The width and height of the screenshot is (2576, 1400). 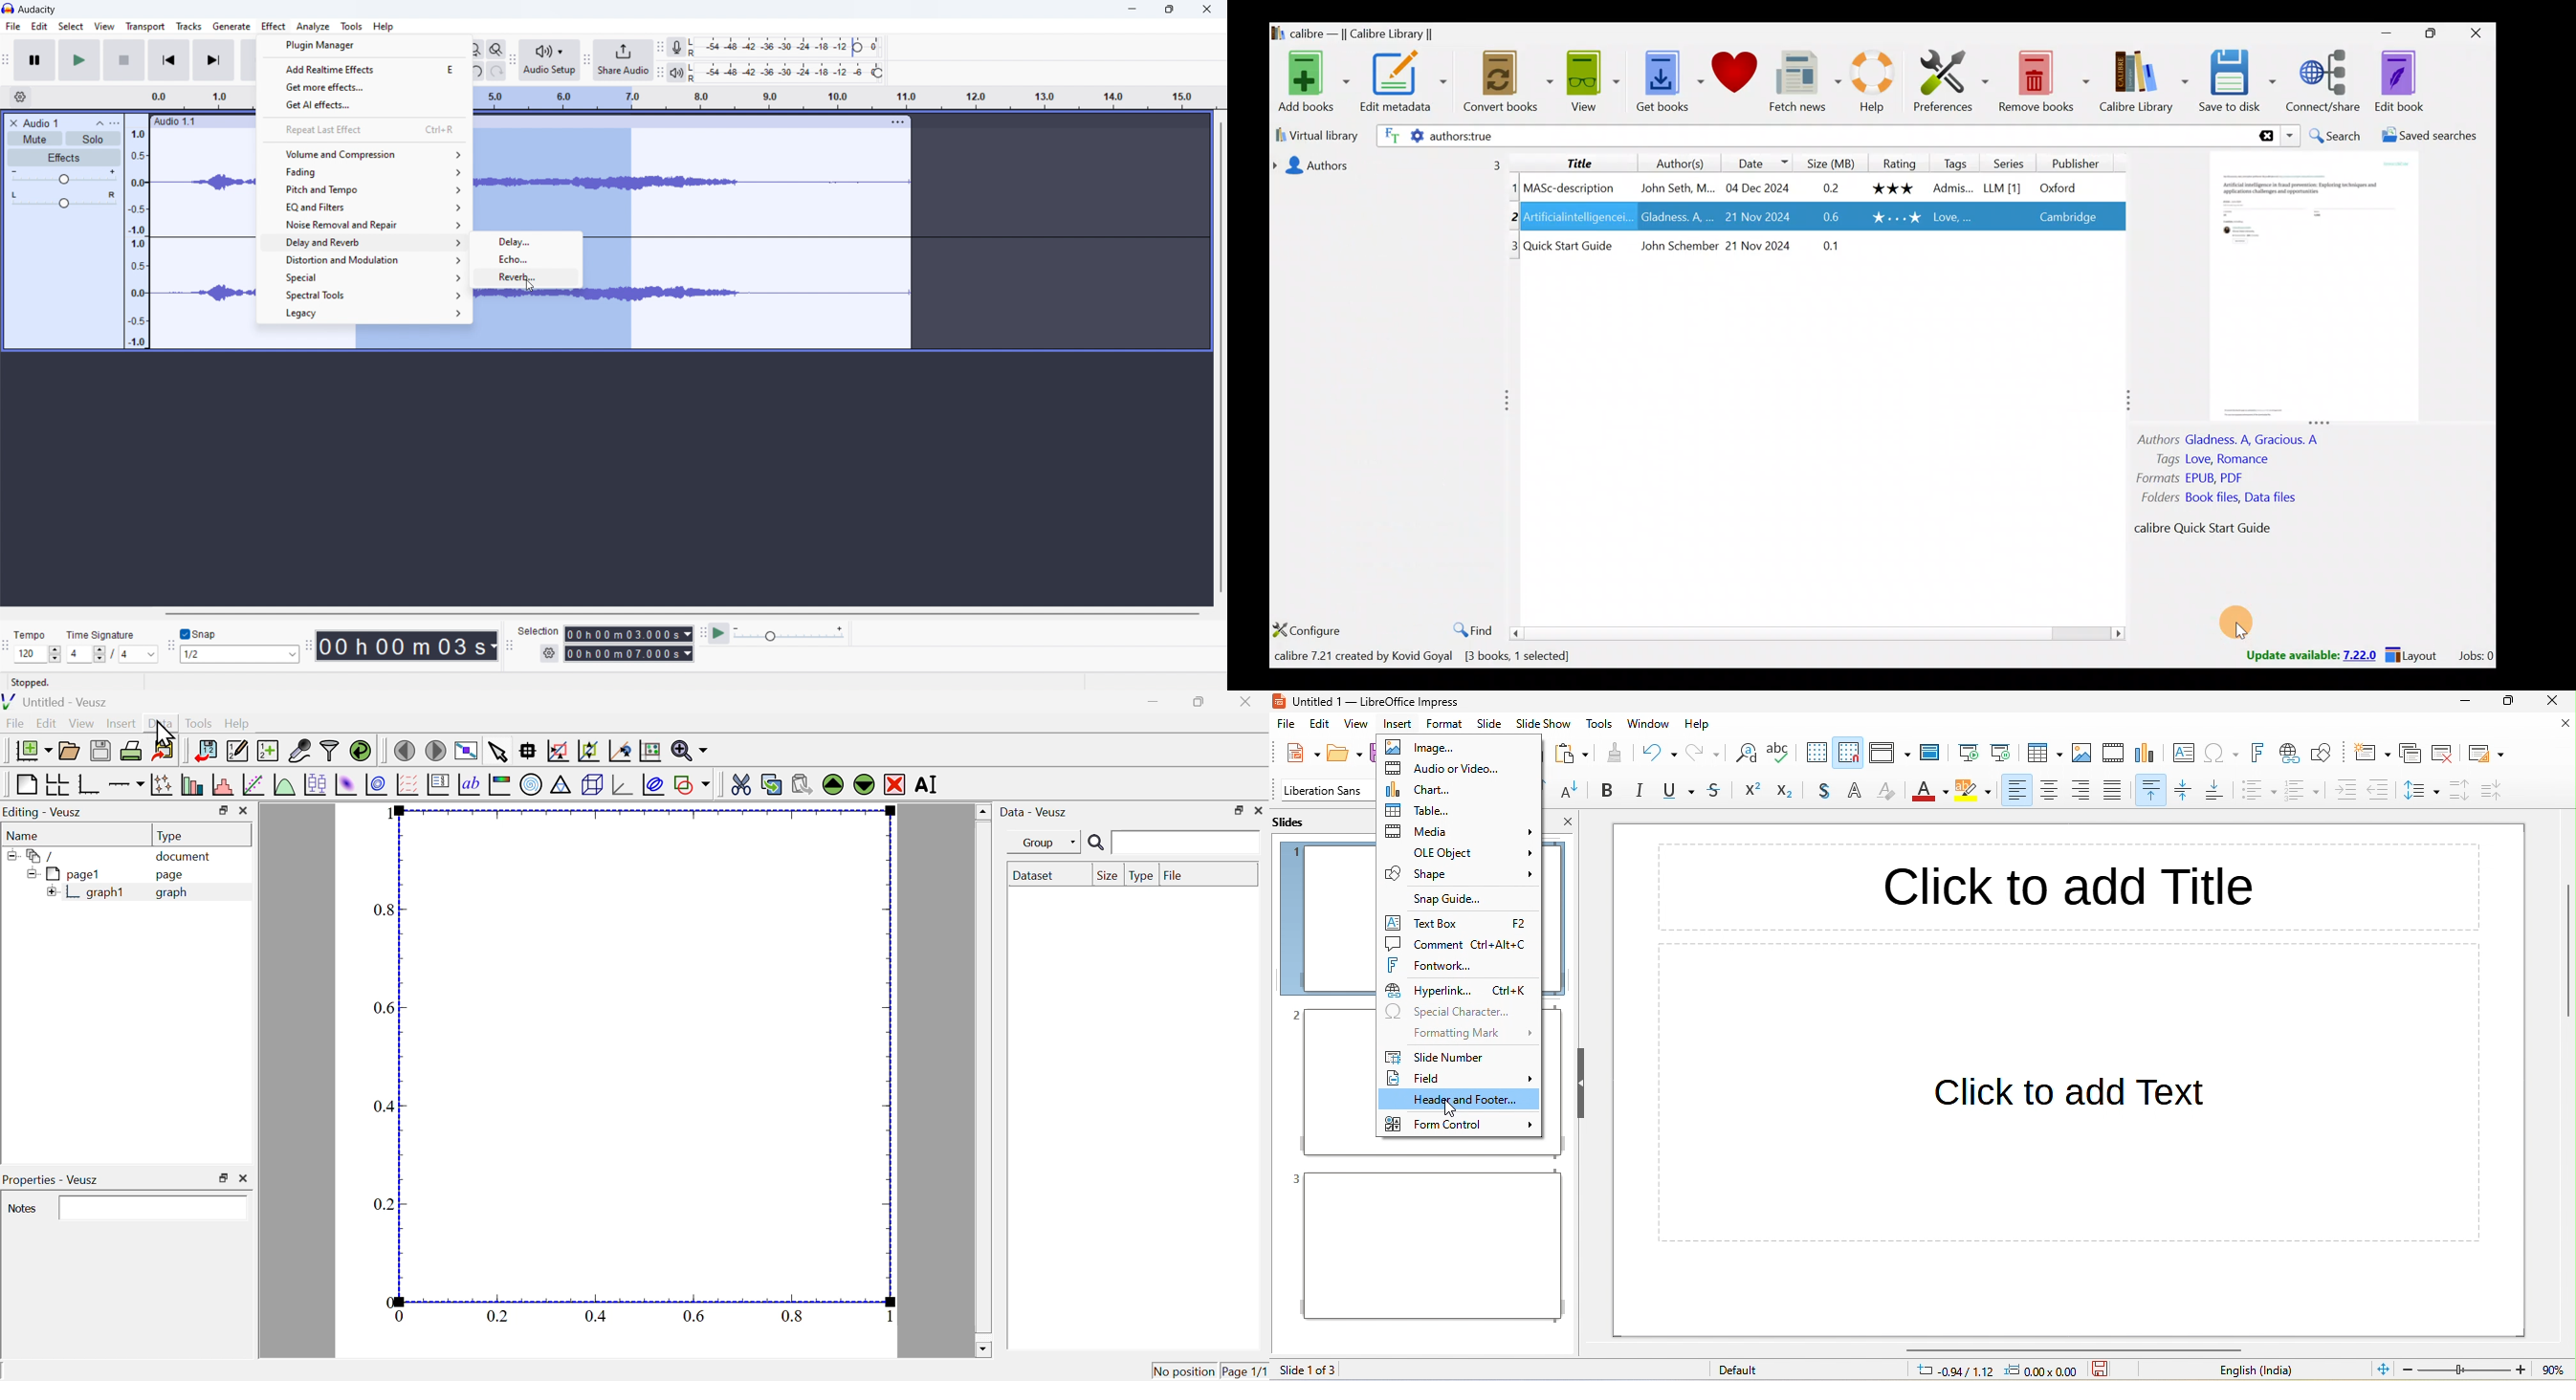 What do you see at coordinates (2258, 793) in the screenshot?
I see `unordered list` at bounding box center [2258, 793].